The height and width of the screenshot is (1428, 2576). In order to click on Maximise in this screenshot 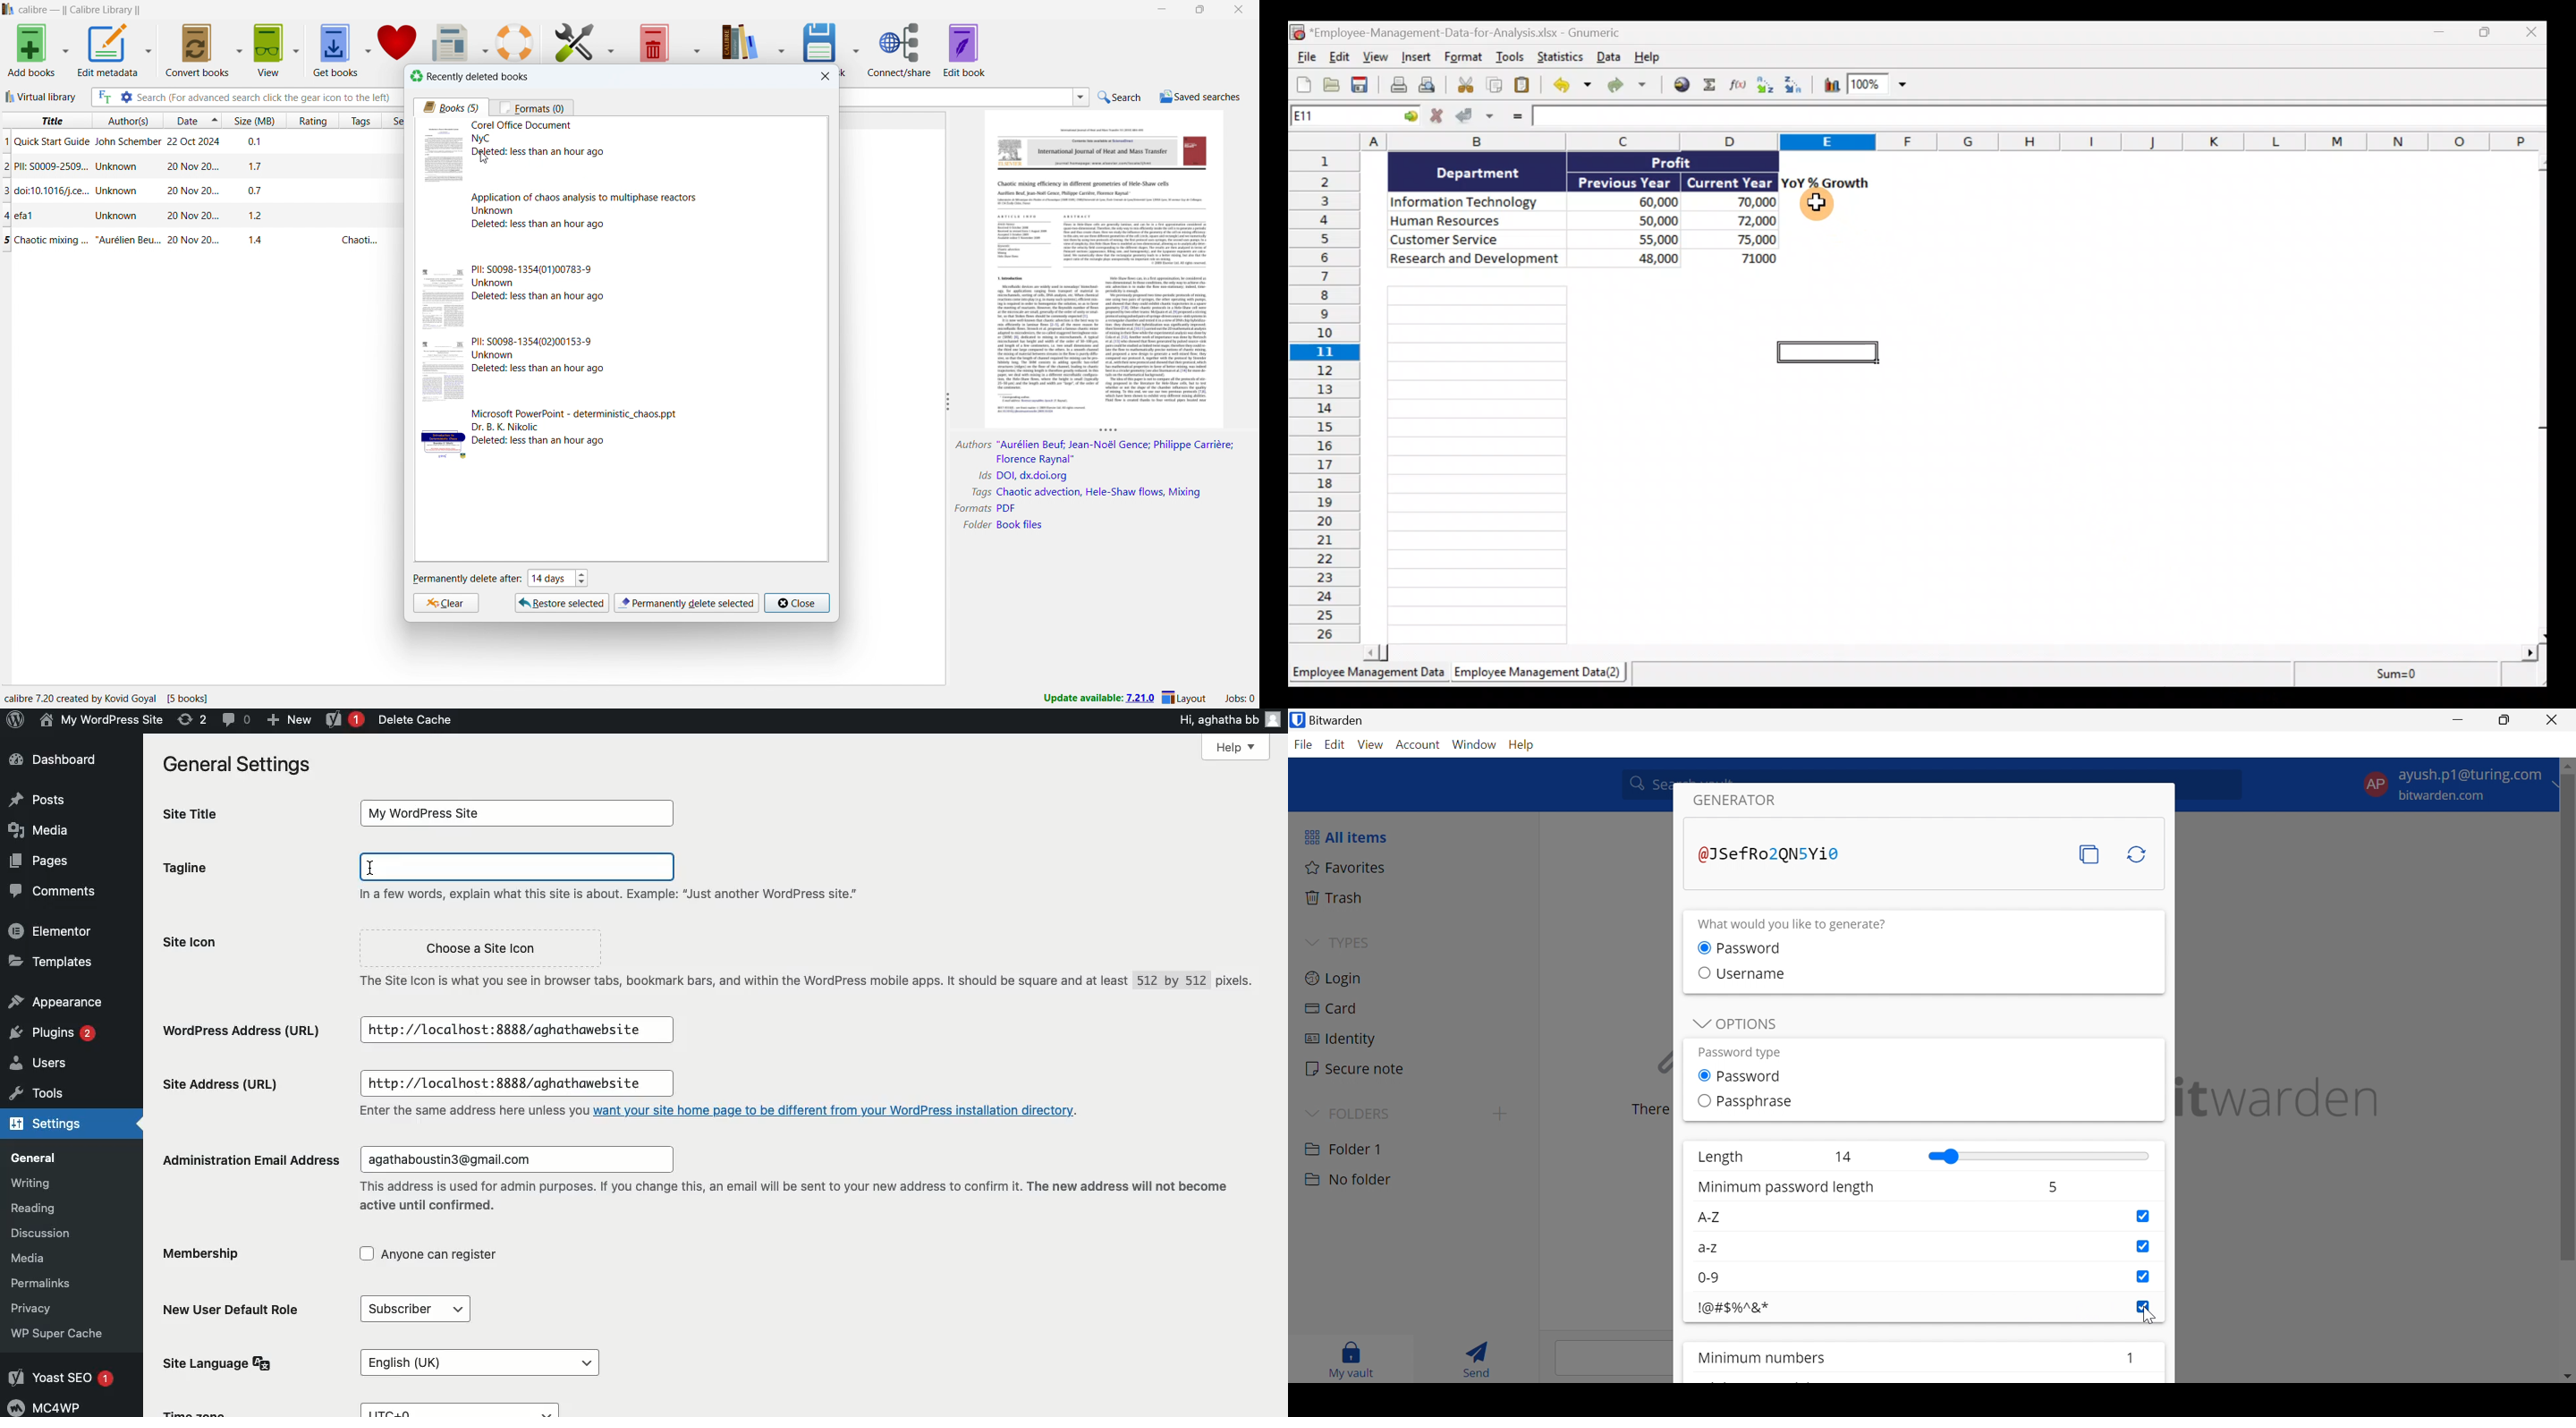, I will do `click(2489, 32)`.